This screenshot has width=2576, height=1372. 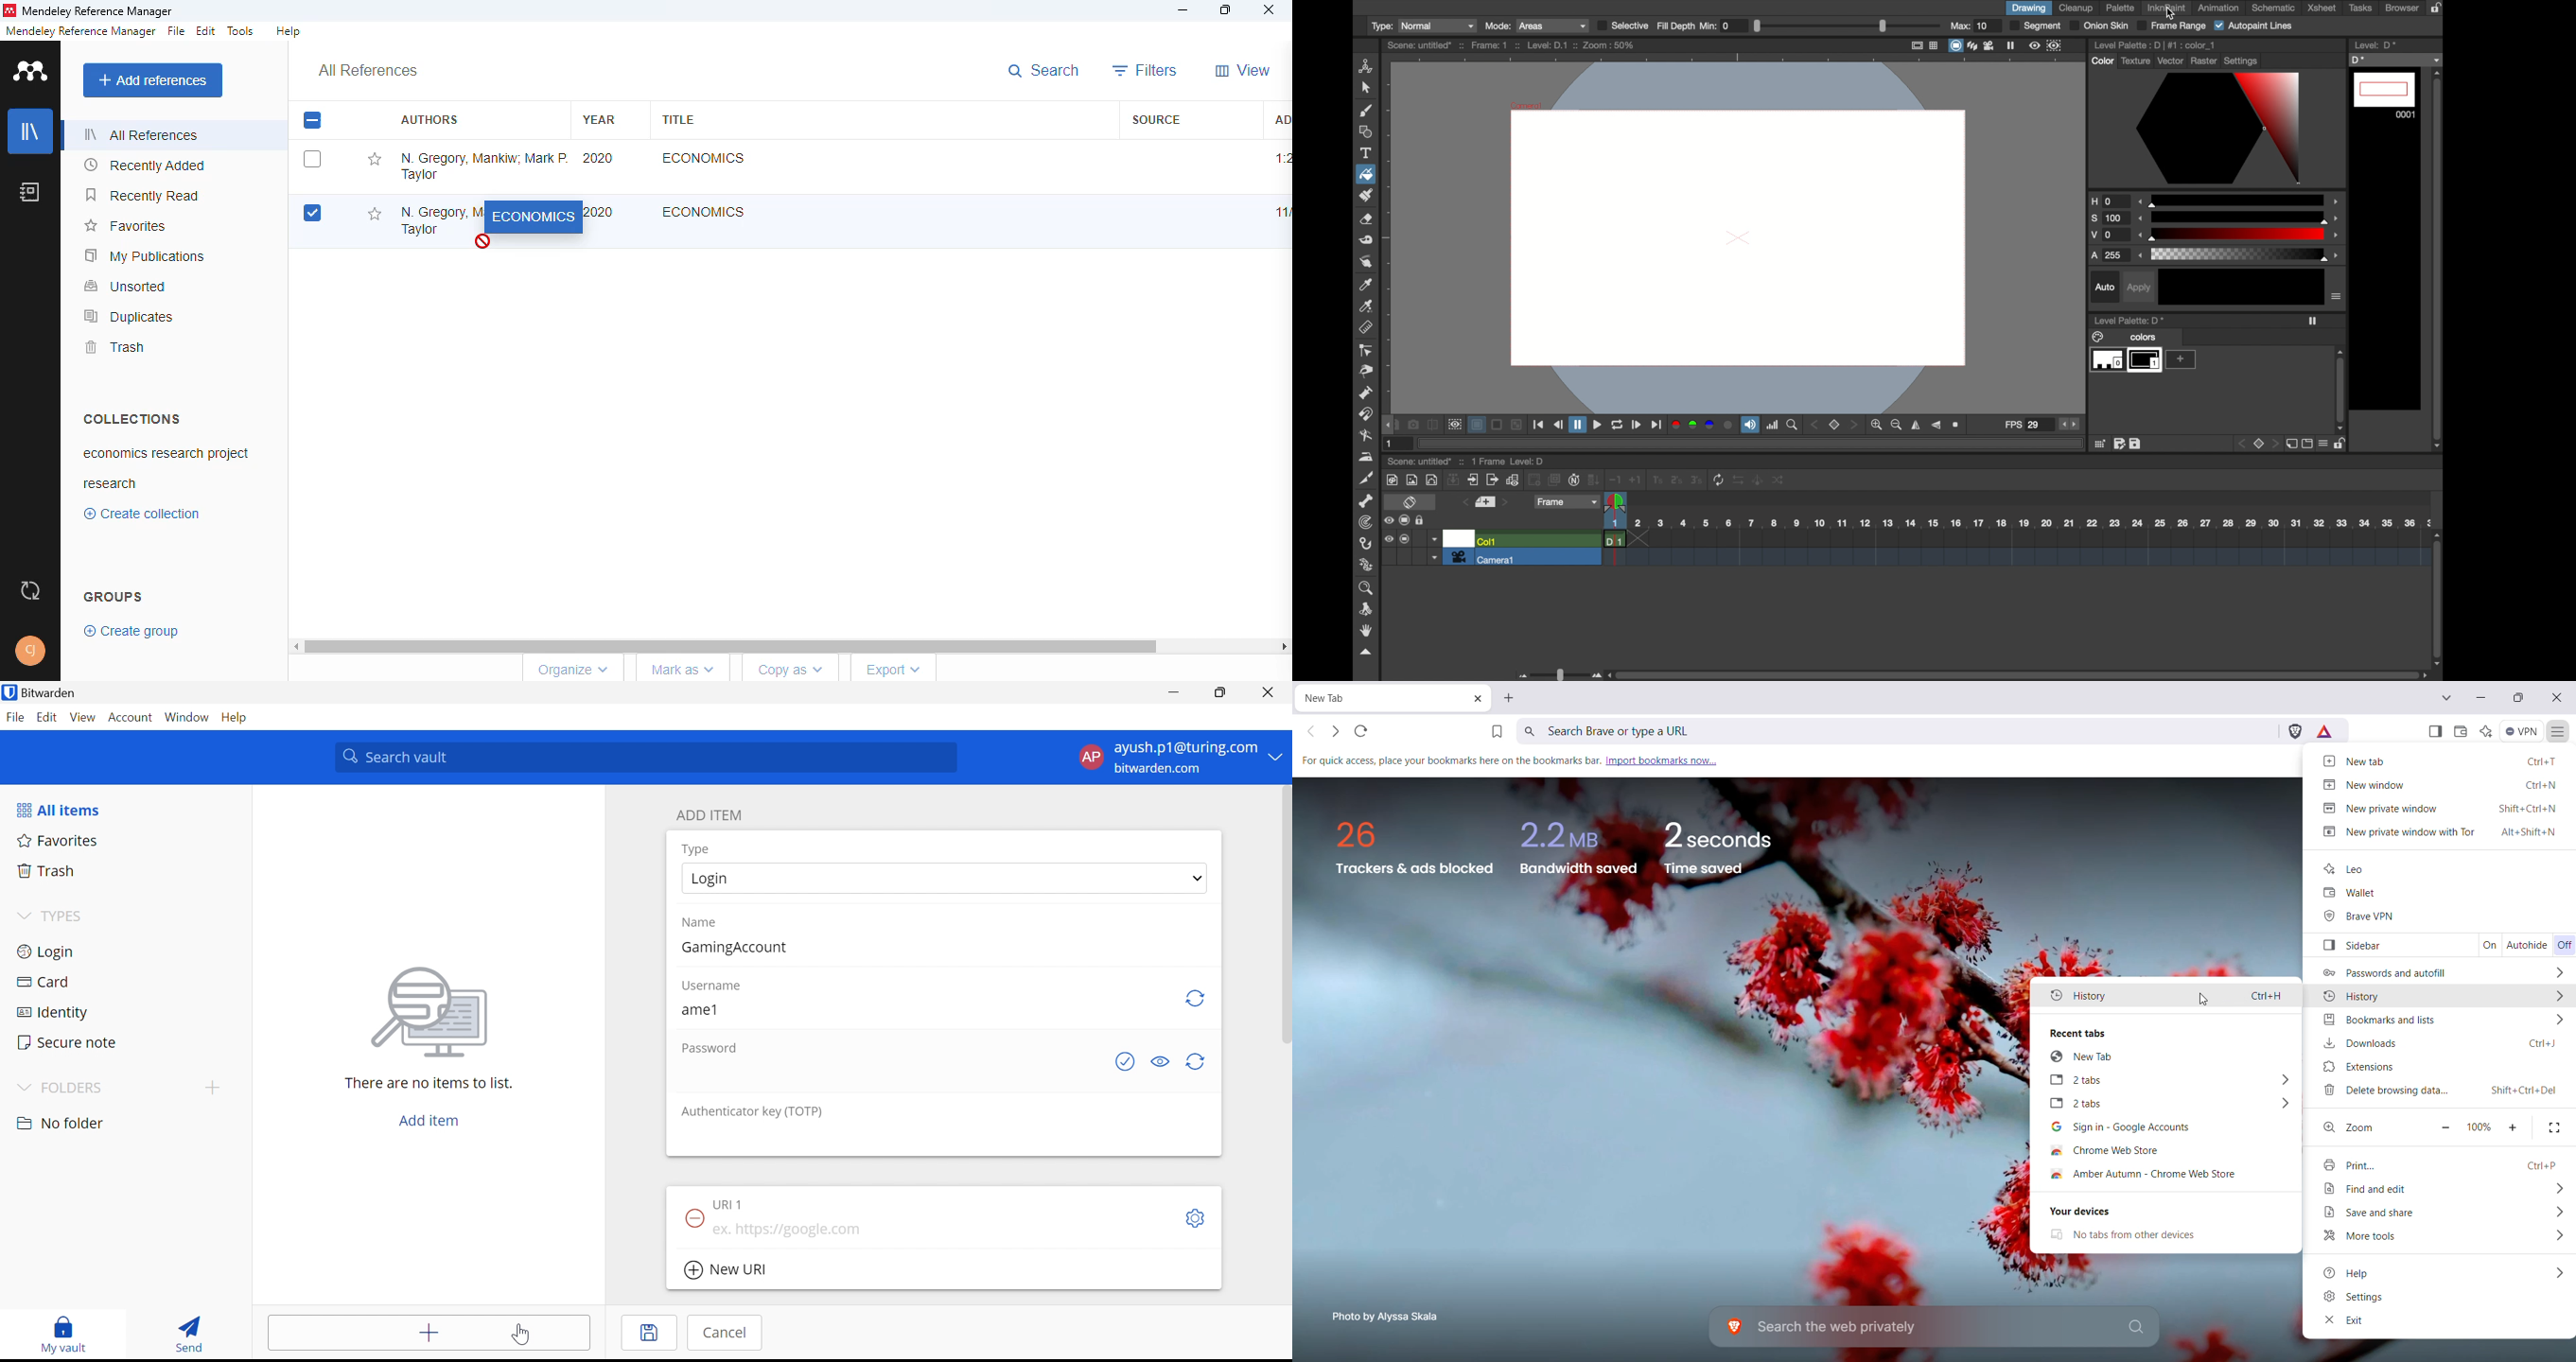 What do you see at coordinates (15, 718) in the screenshot?
I see `File` at bounding box center [15, 718].